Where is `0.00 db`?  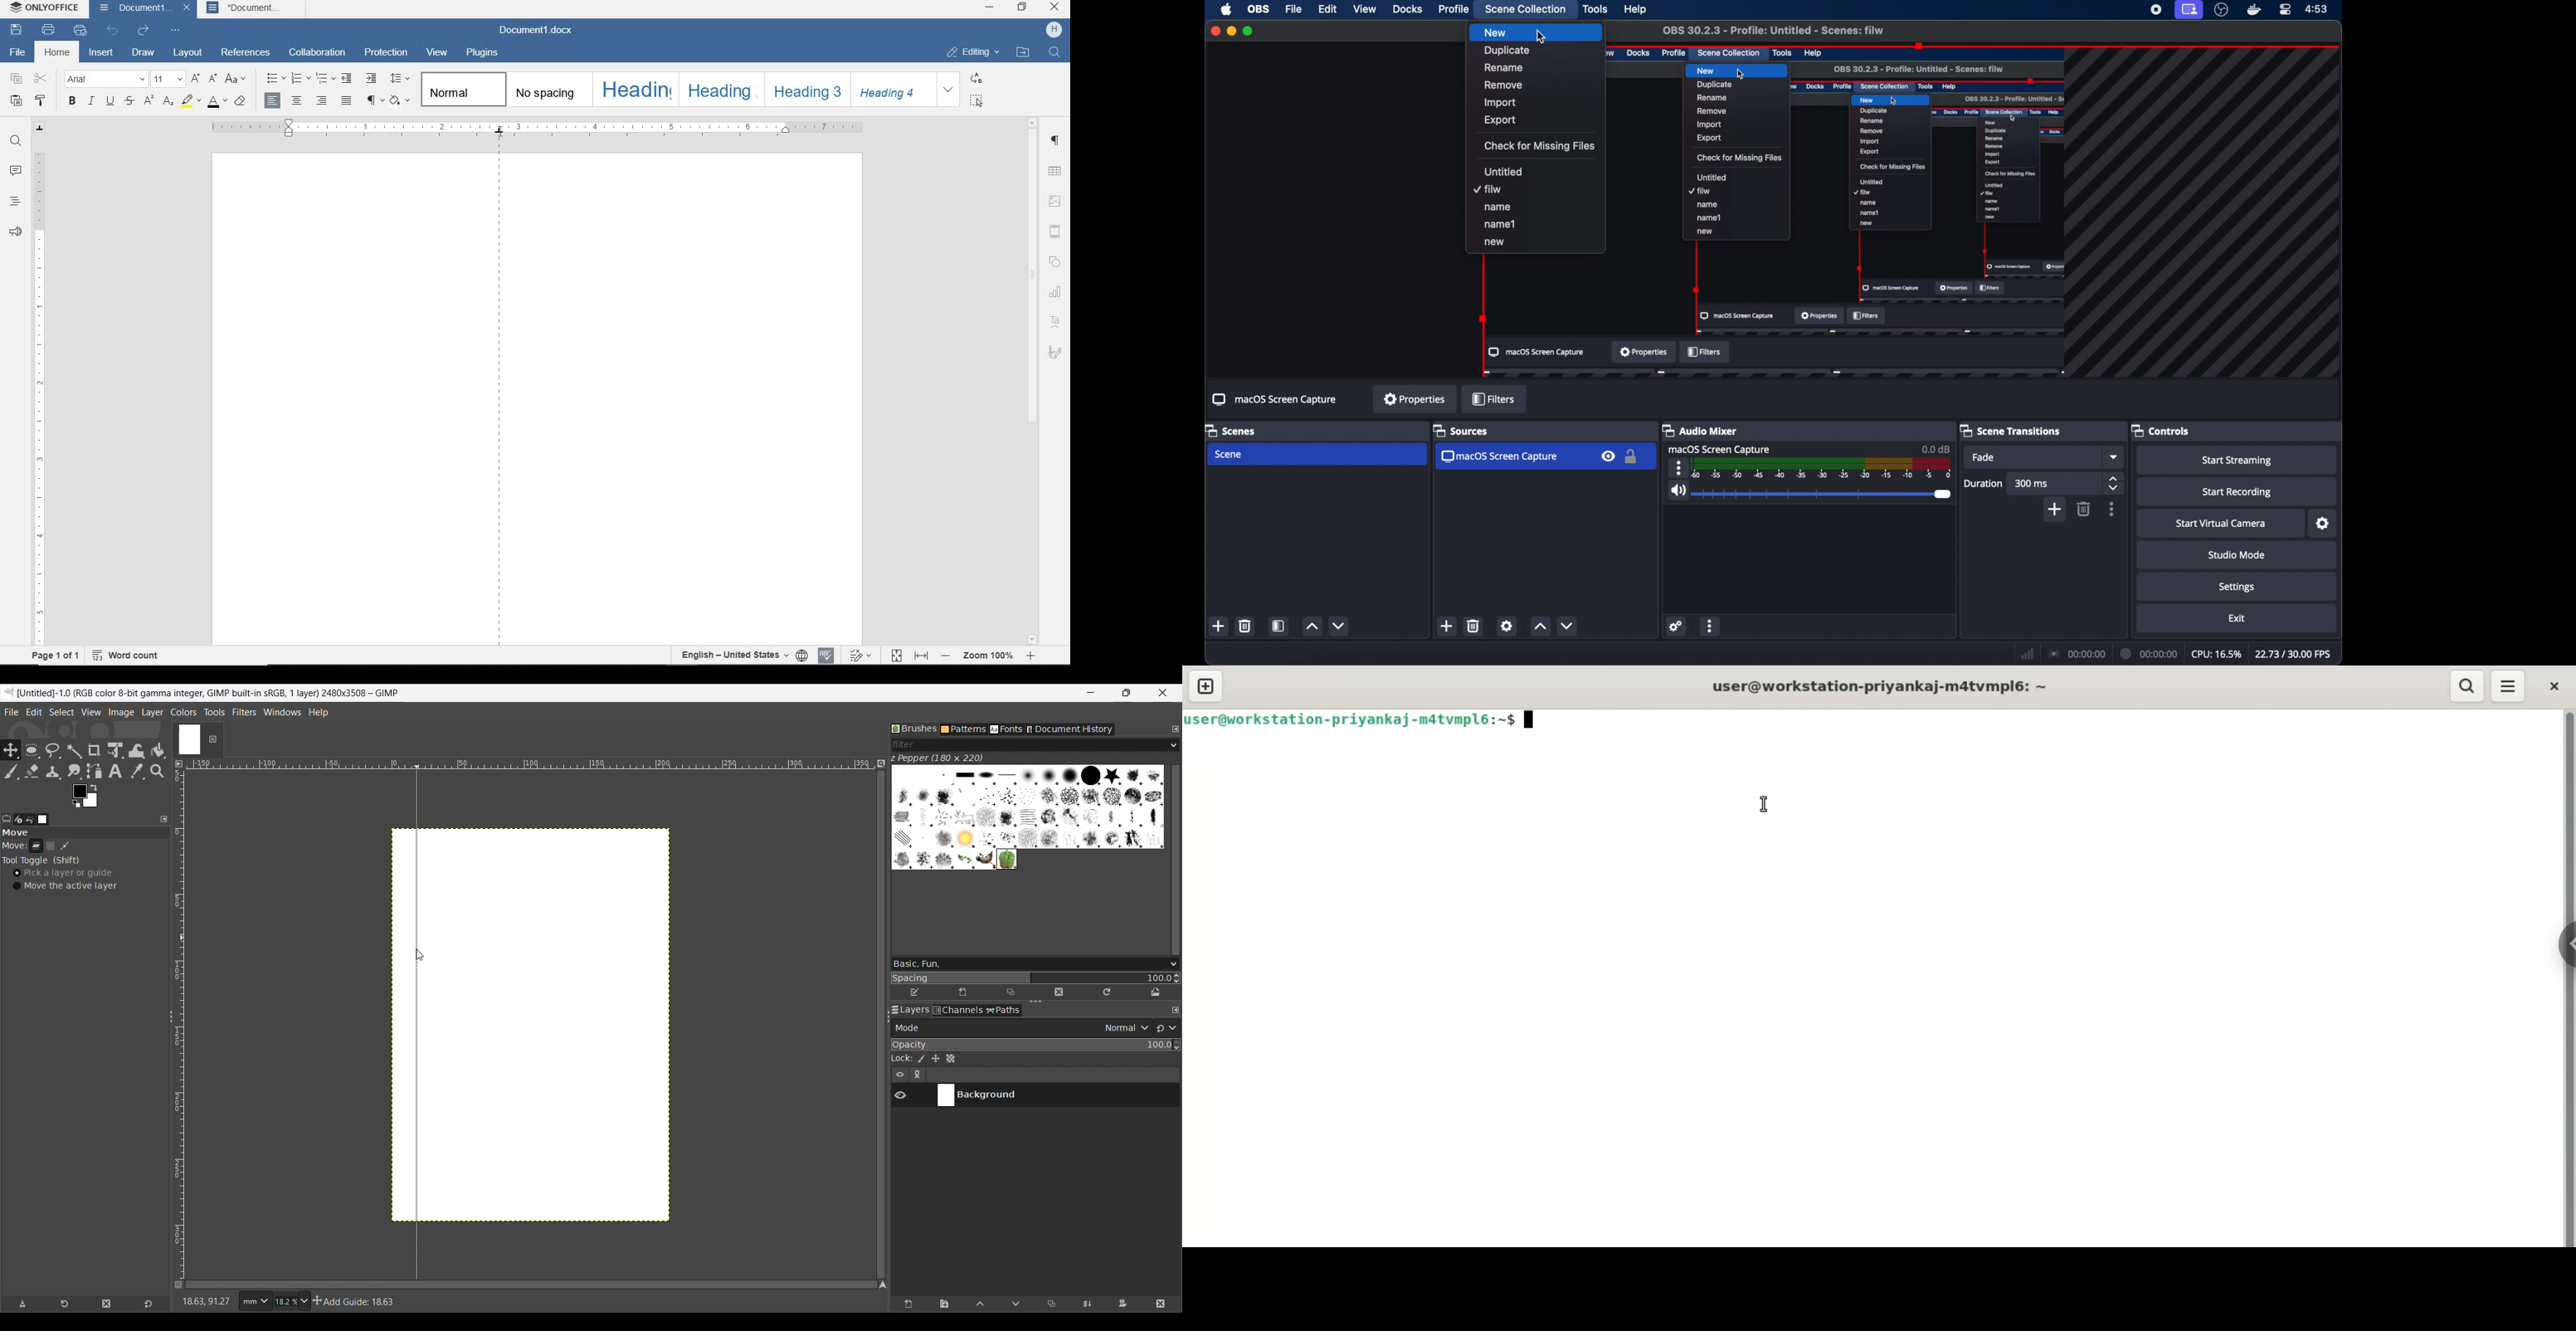
0.00 db is located at coordinates (1935, 447).